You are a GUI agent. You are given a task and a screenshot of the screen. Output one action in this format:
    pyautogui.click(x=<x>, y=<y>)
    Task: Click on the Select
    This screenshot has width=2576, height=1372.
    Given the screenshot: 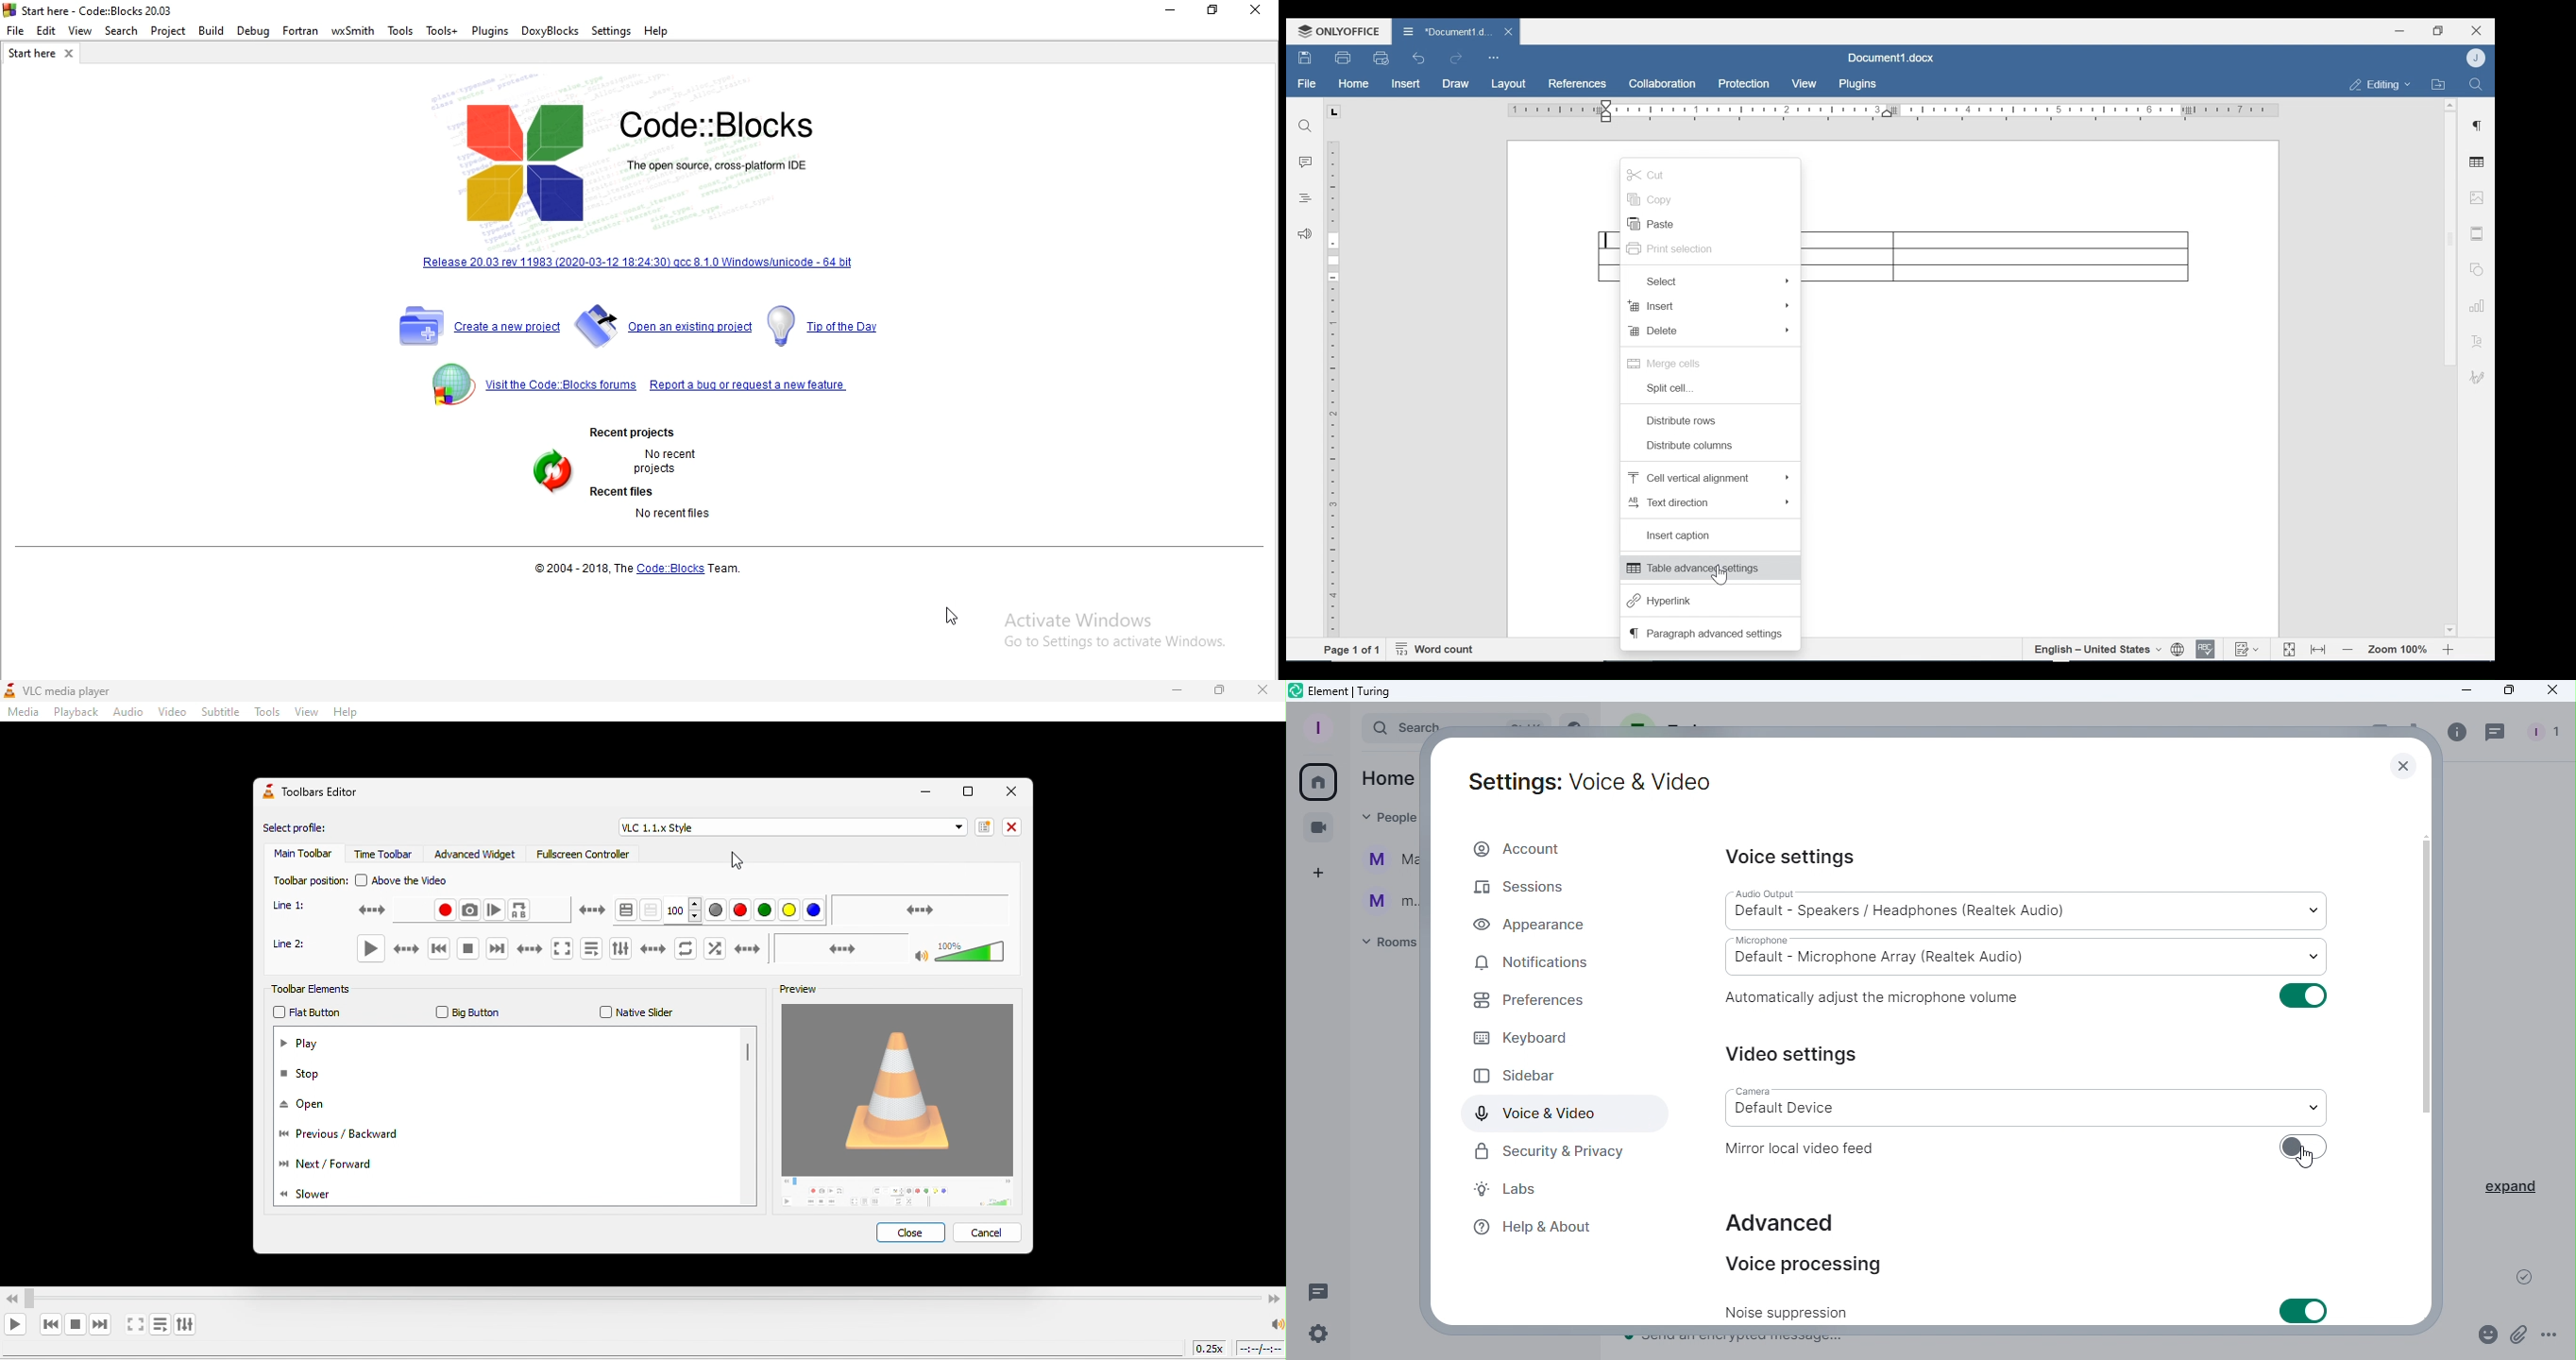 What is the action you would take?
    pyautogui.click(x=1716, y=281)
    